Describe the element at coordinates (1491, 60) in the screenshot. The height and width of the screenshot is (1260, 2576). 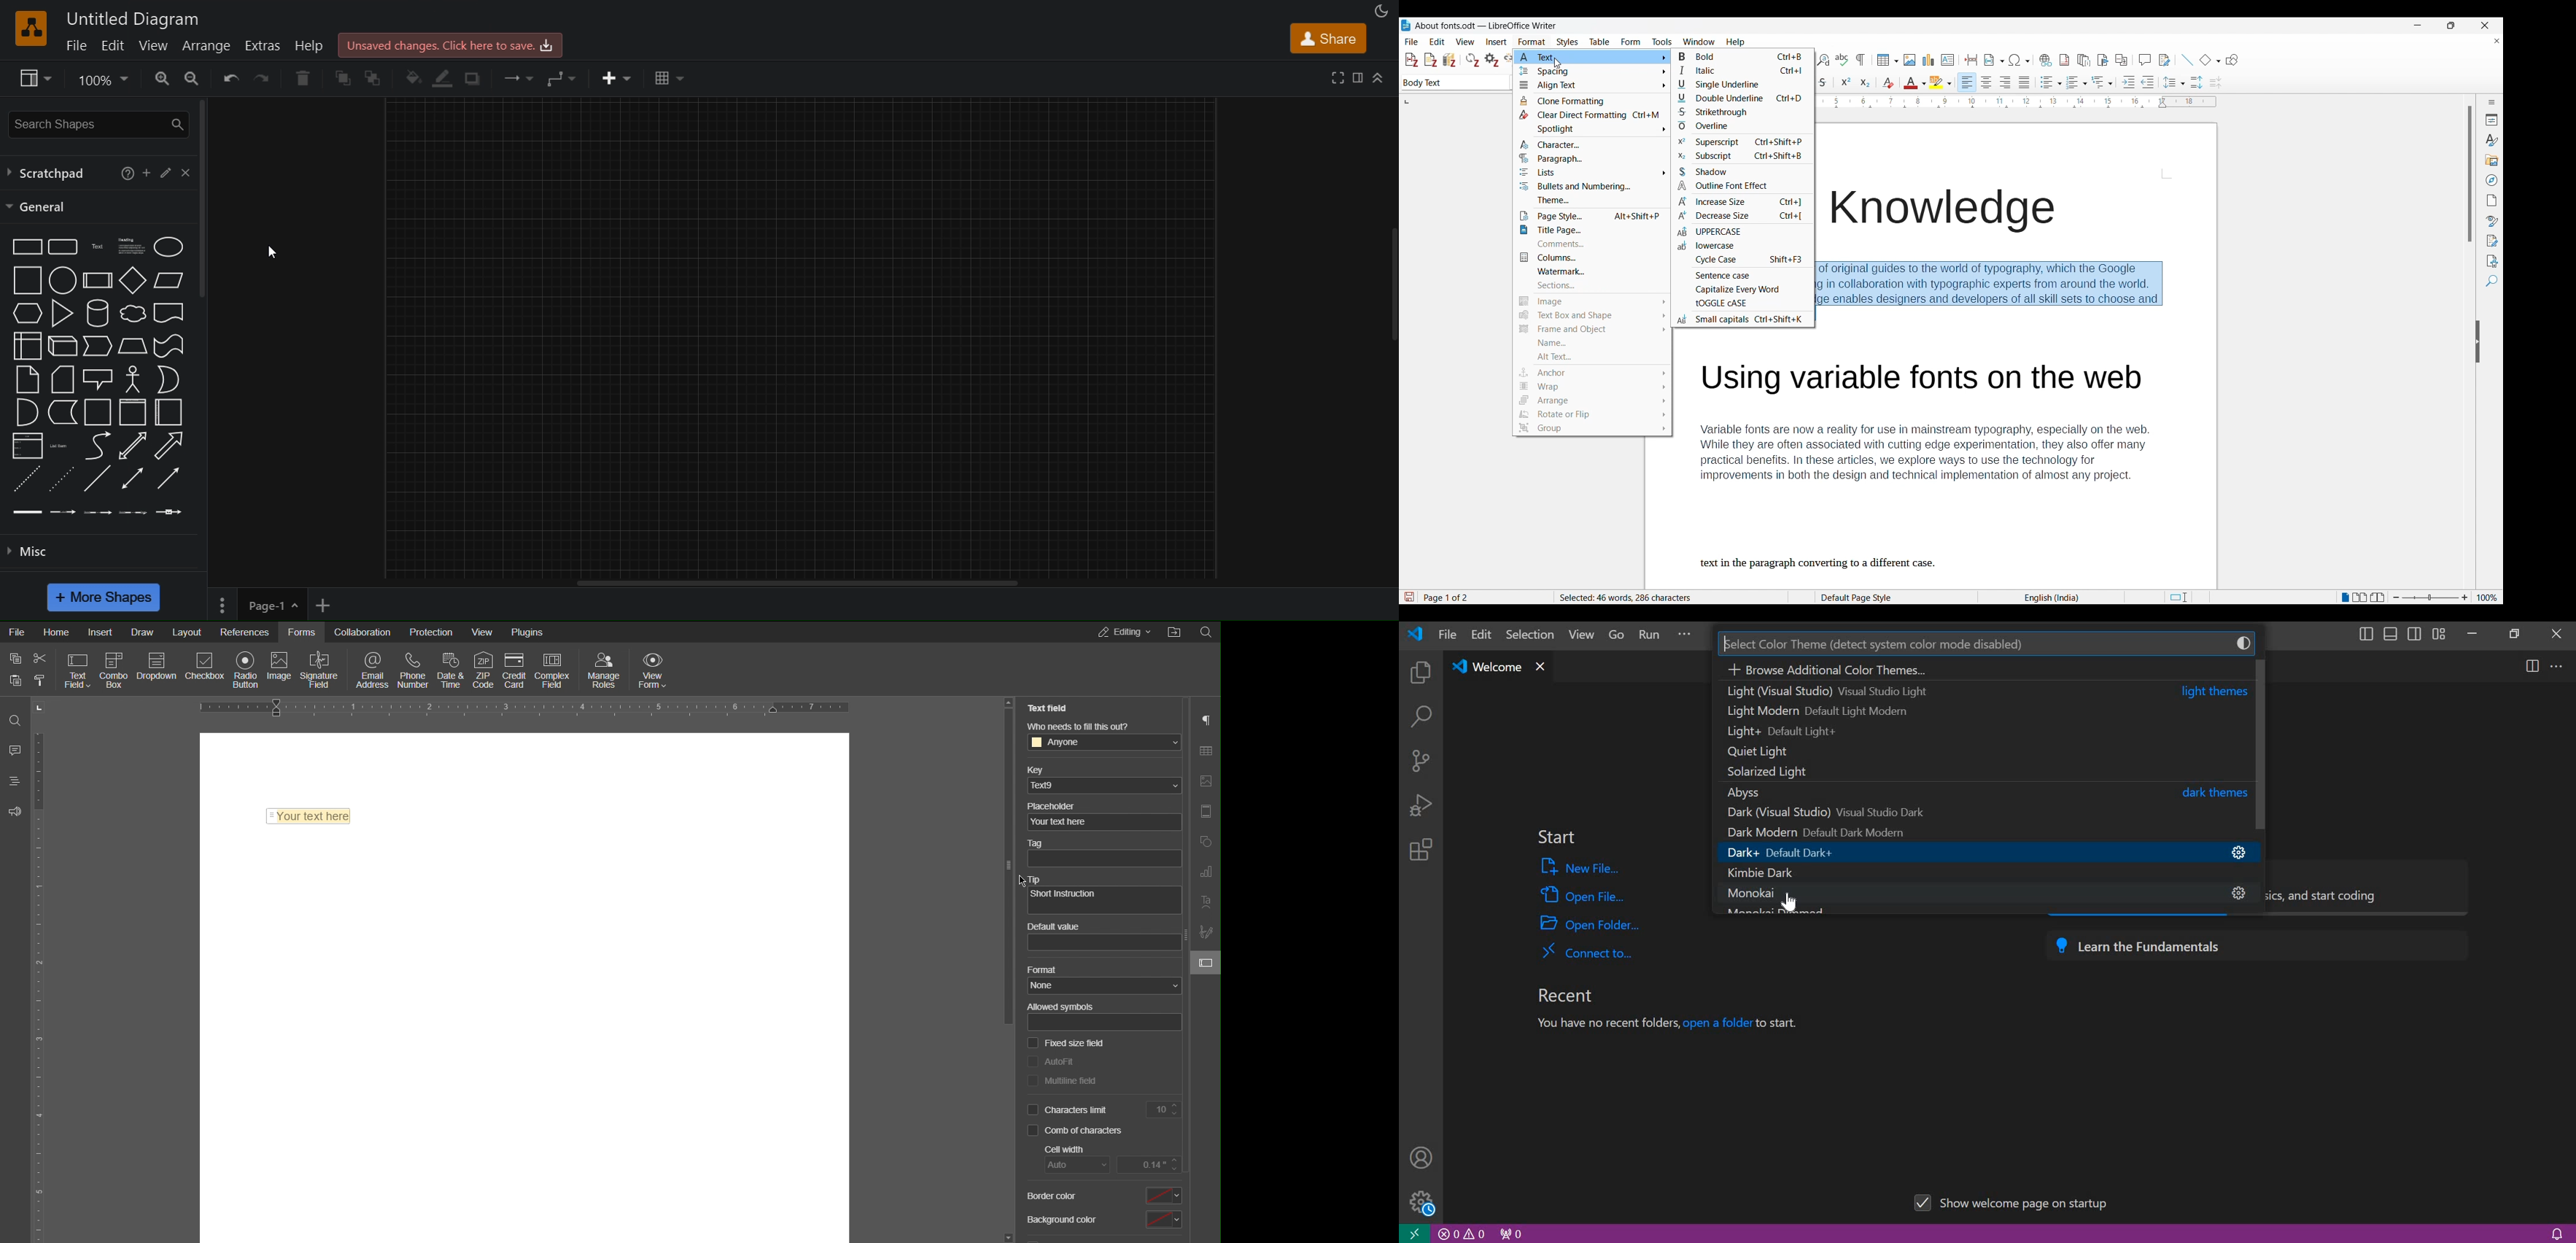
I see `Set document preferences` at that location.